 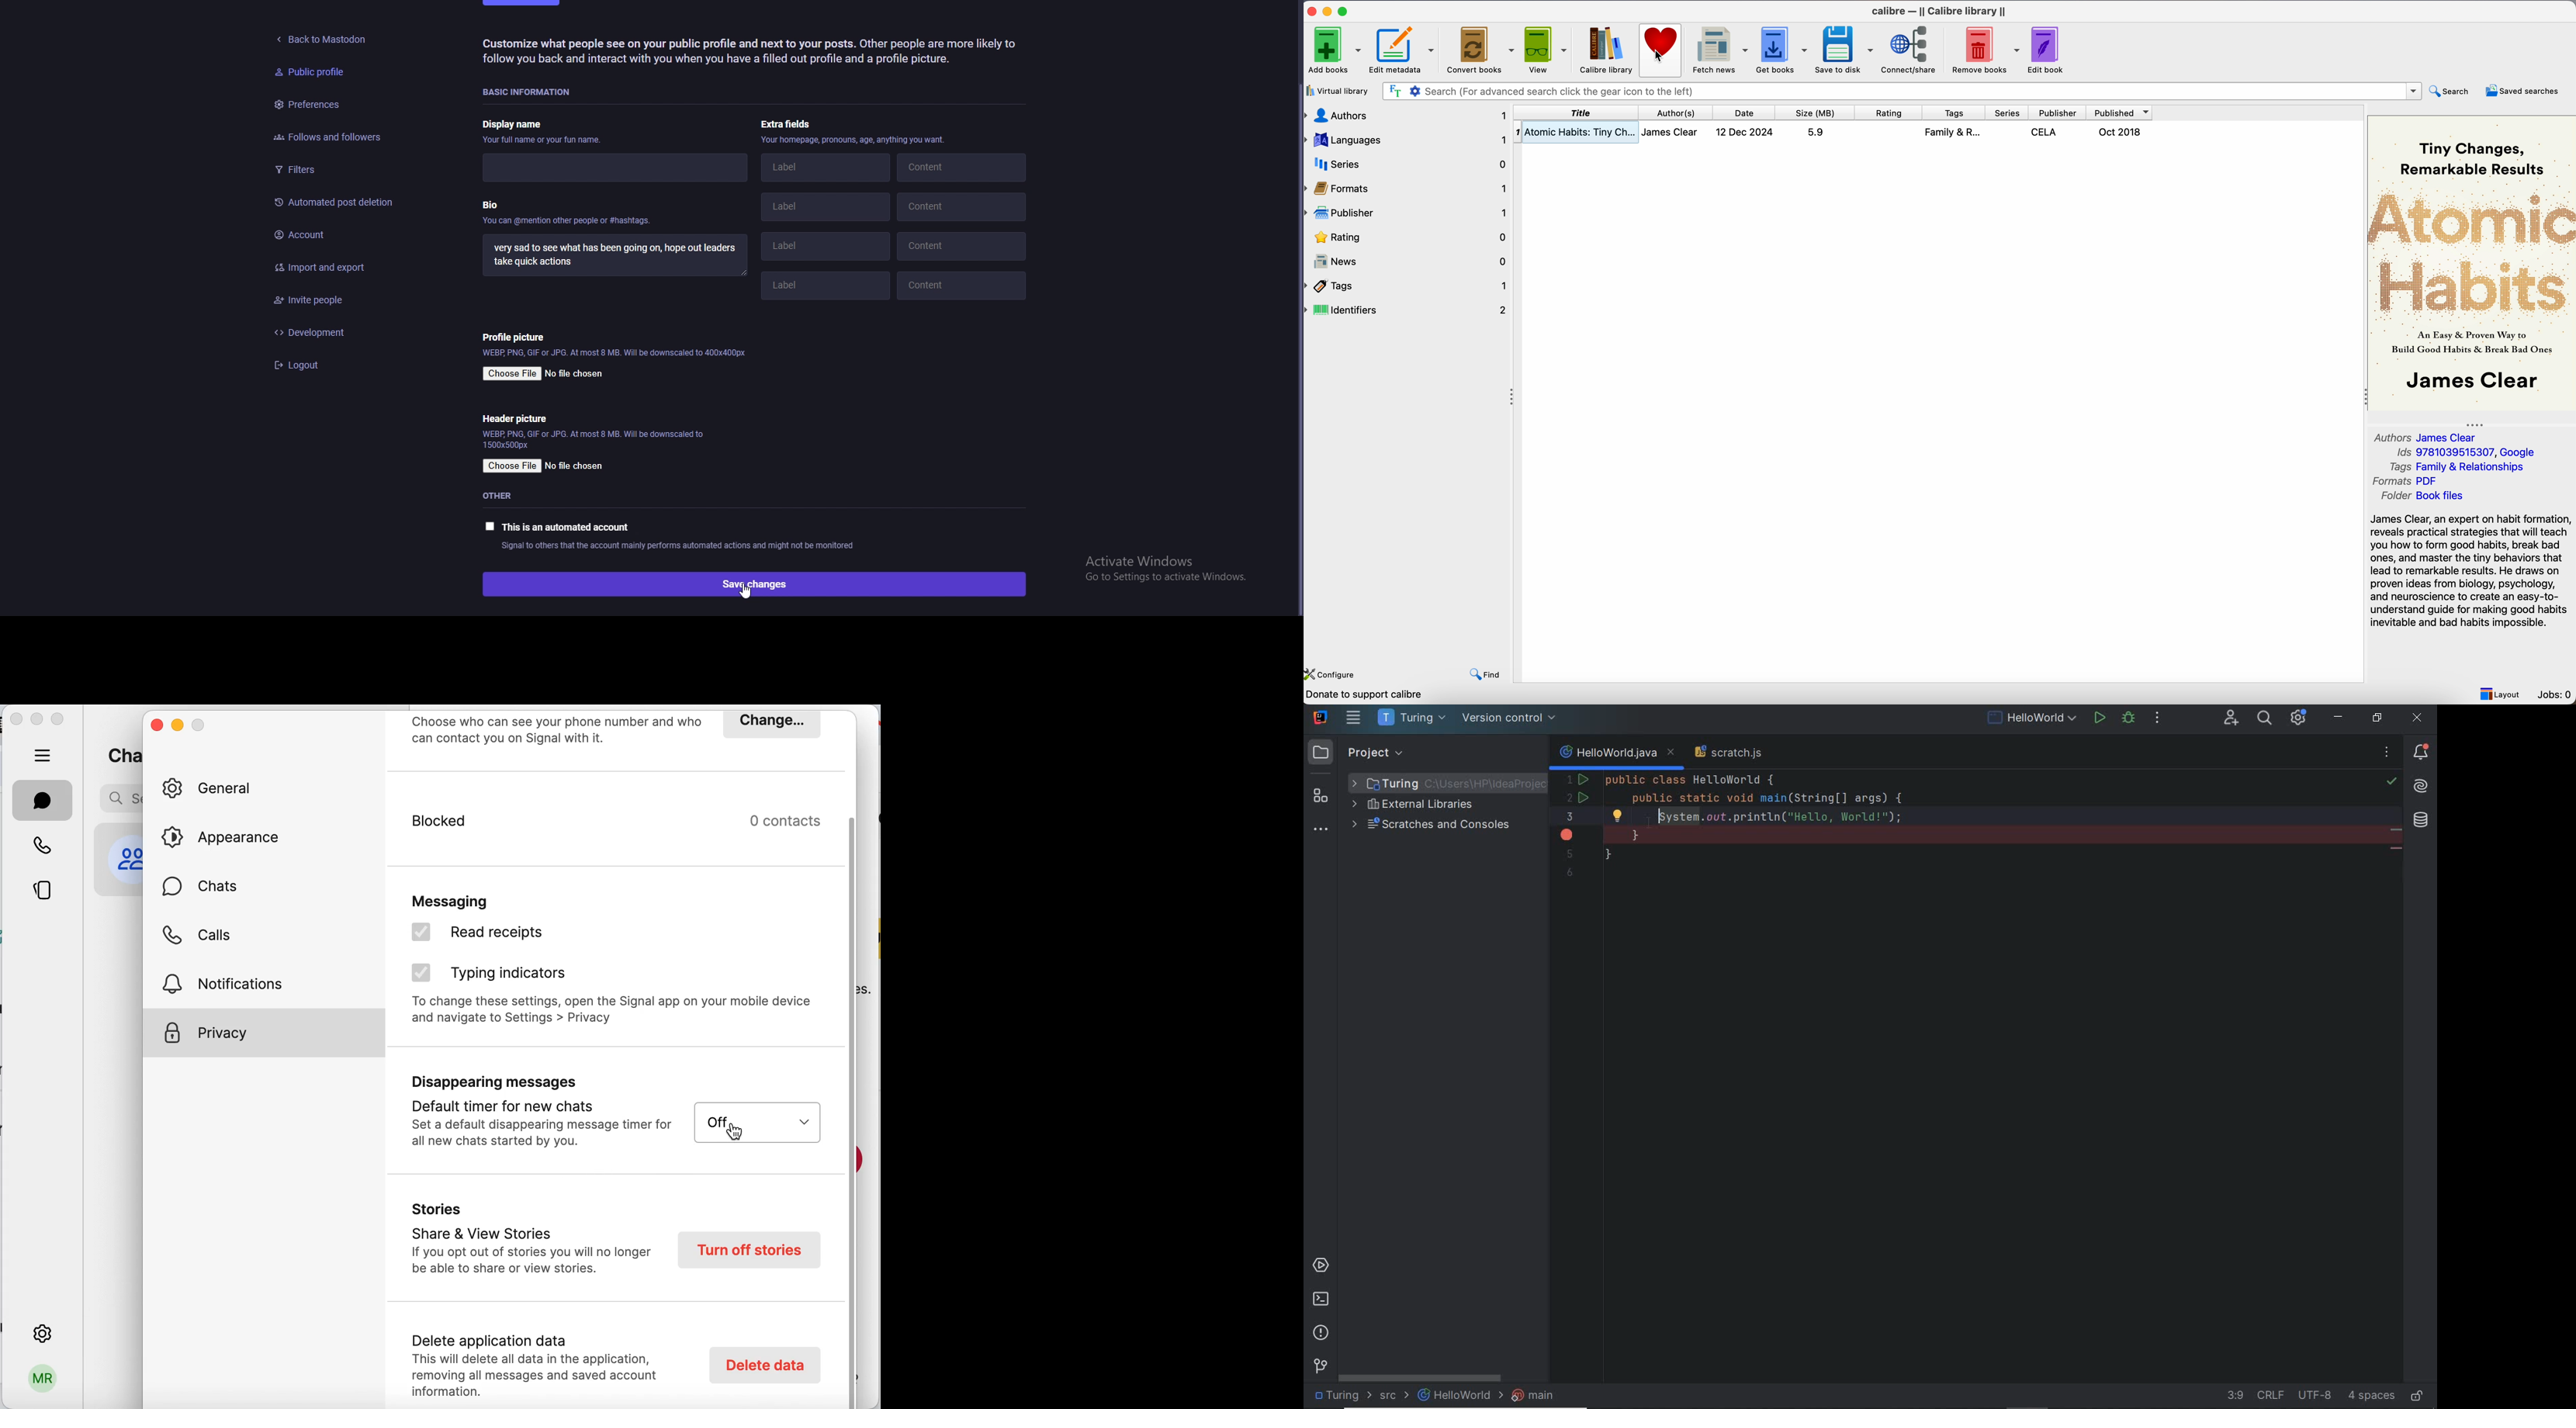 What do you see at coordinates (1912, 50) in the screenshot?
I see `connect/share` at bounding box center [1912, 50].